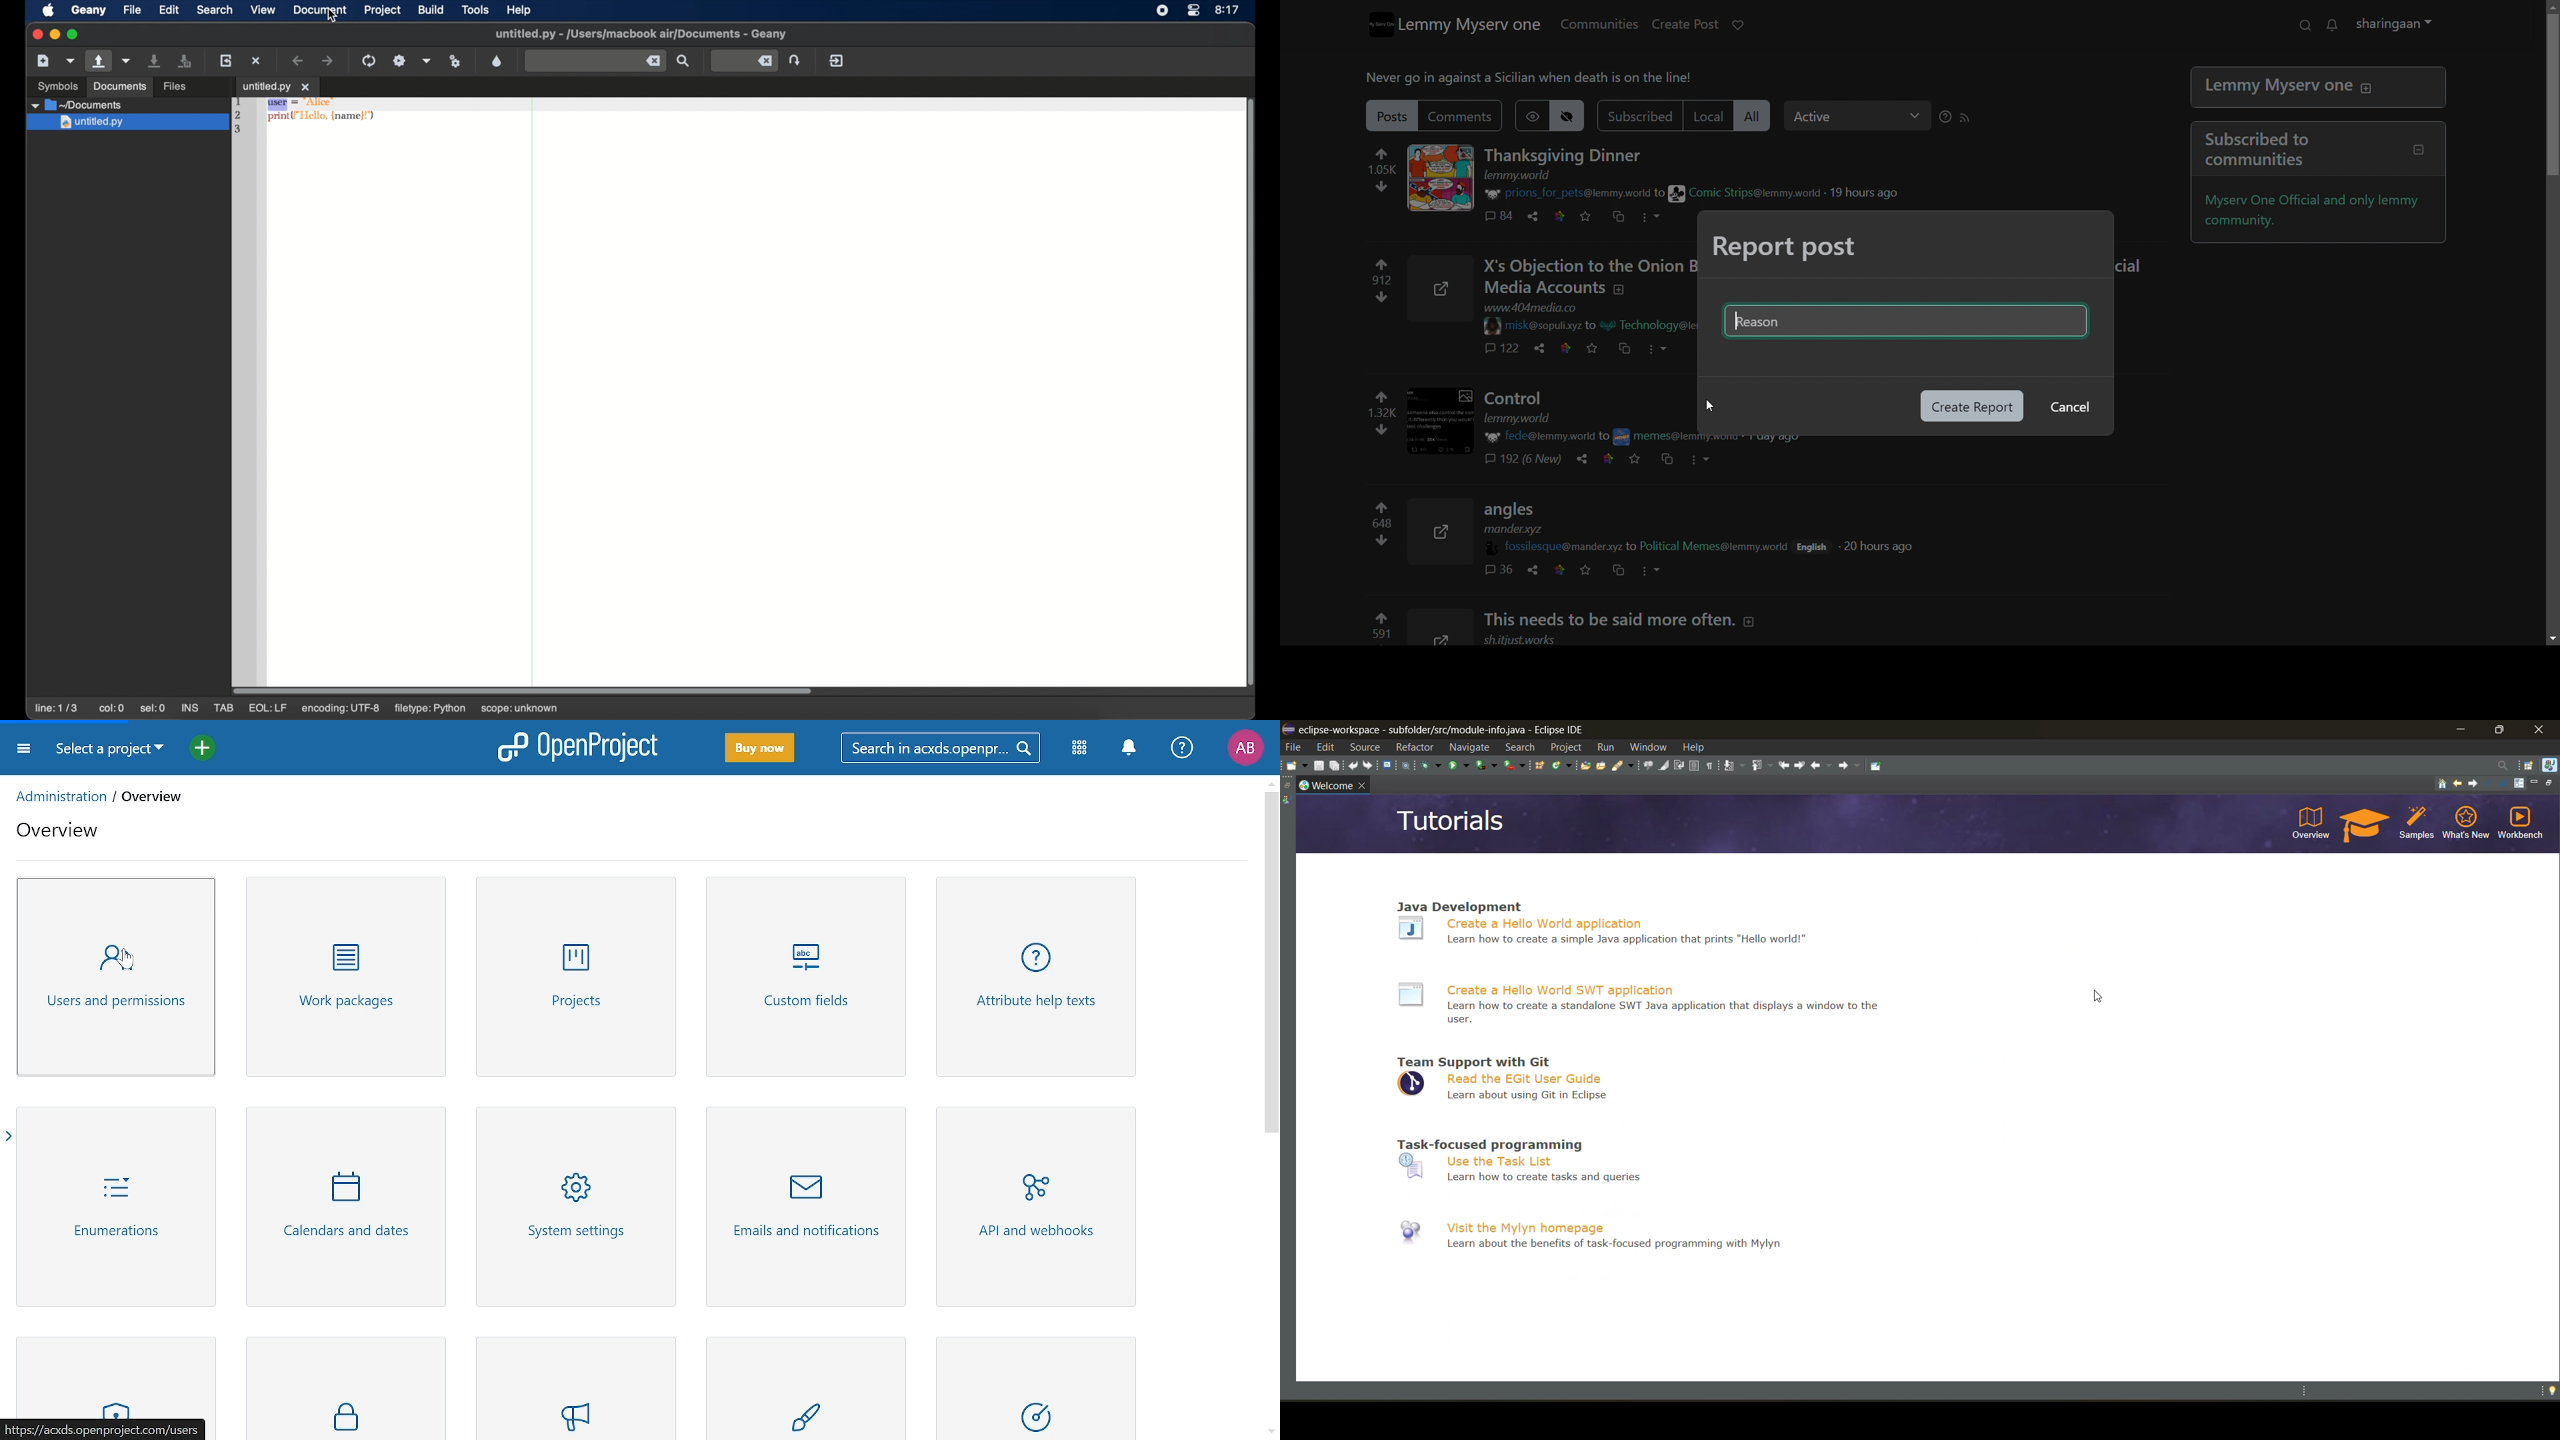 Image resolution: width=2576 pixels, height=1456 pixels. I want to click on Scroll down arrow, so click(2548, 638).